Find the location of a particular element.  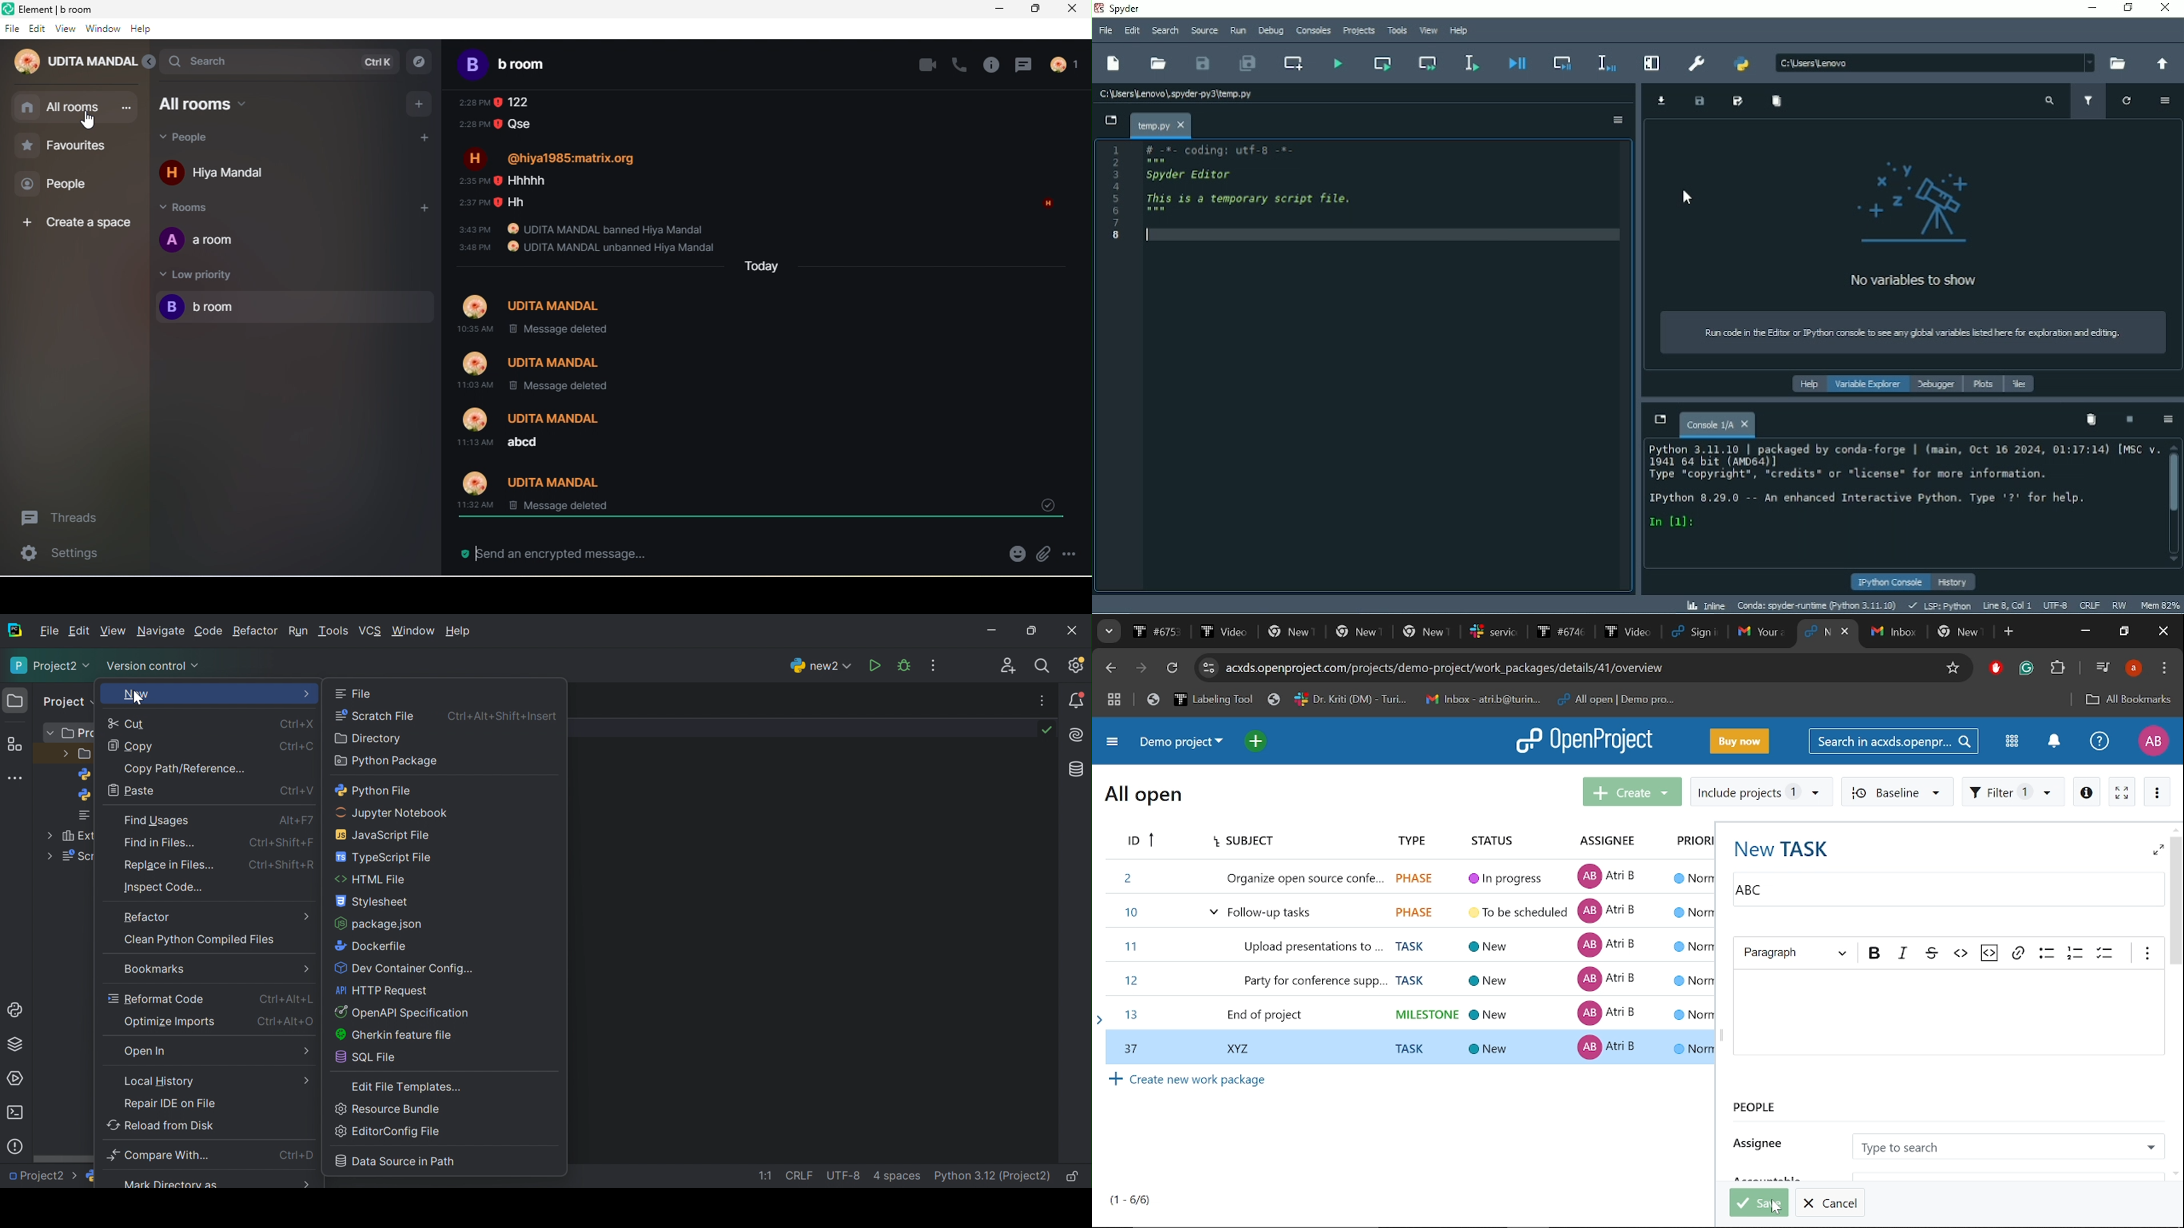

History is located at coordinates (1955, 582).